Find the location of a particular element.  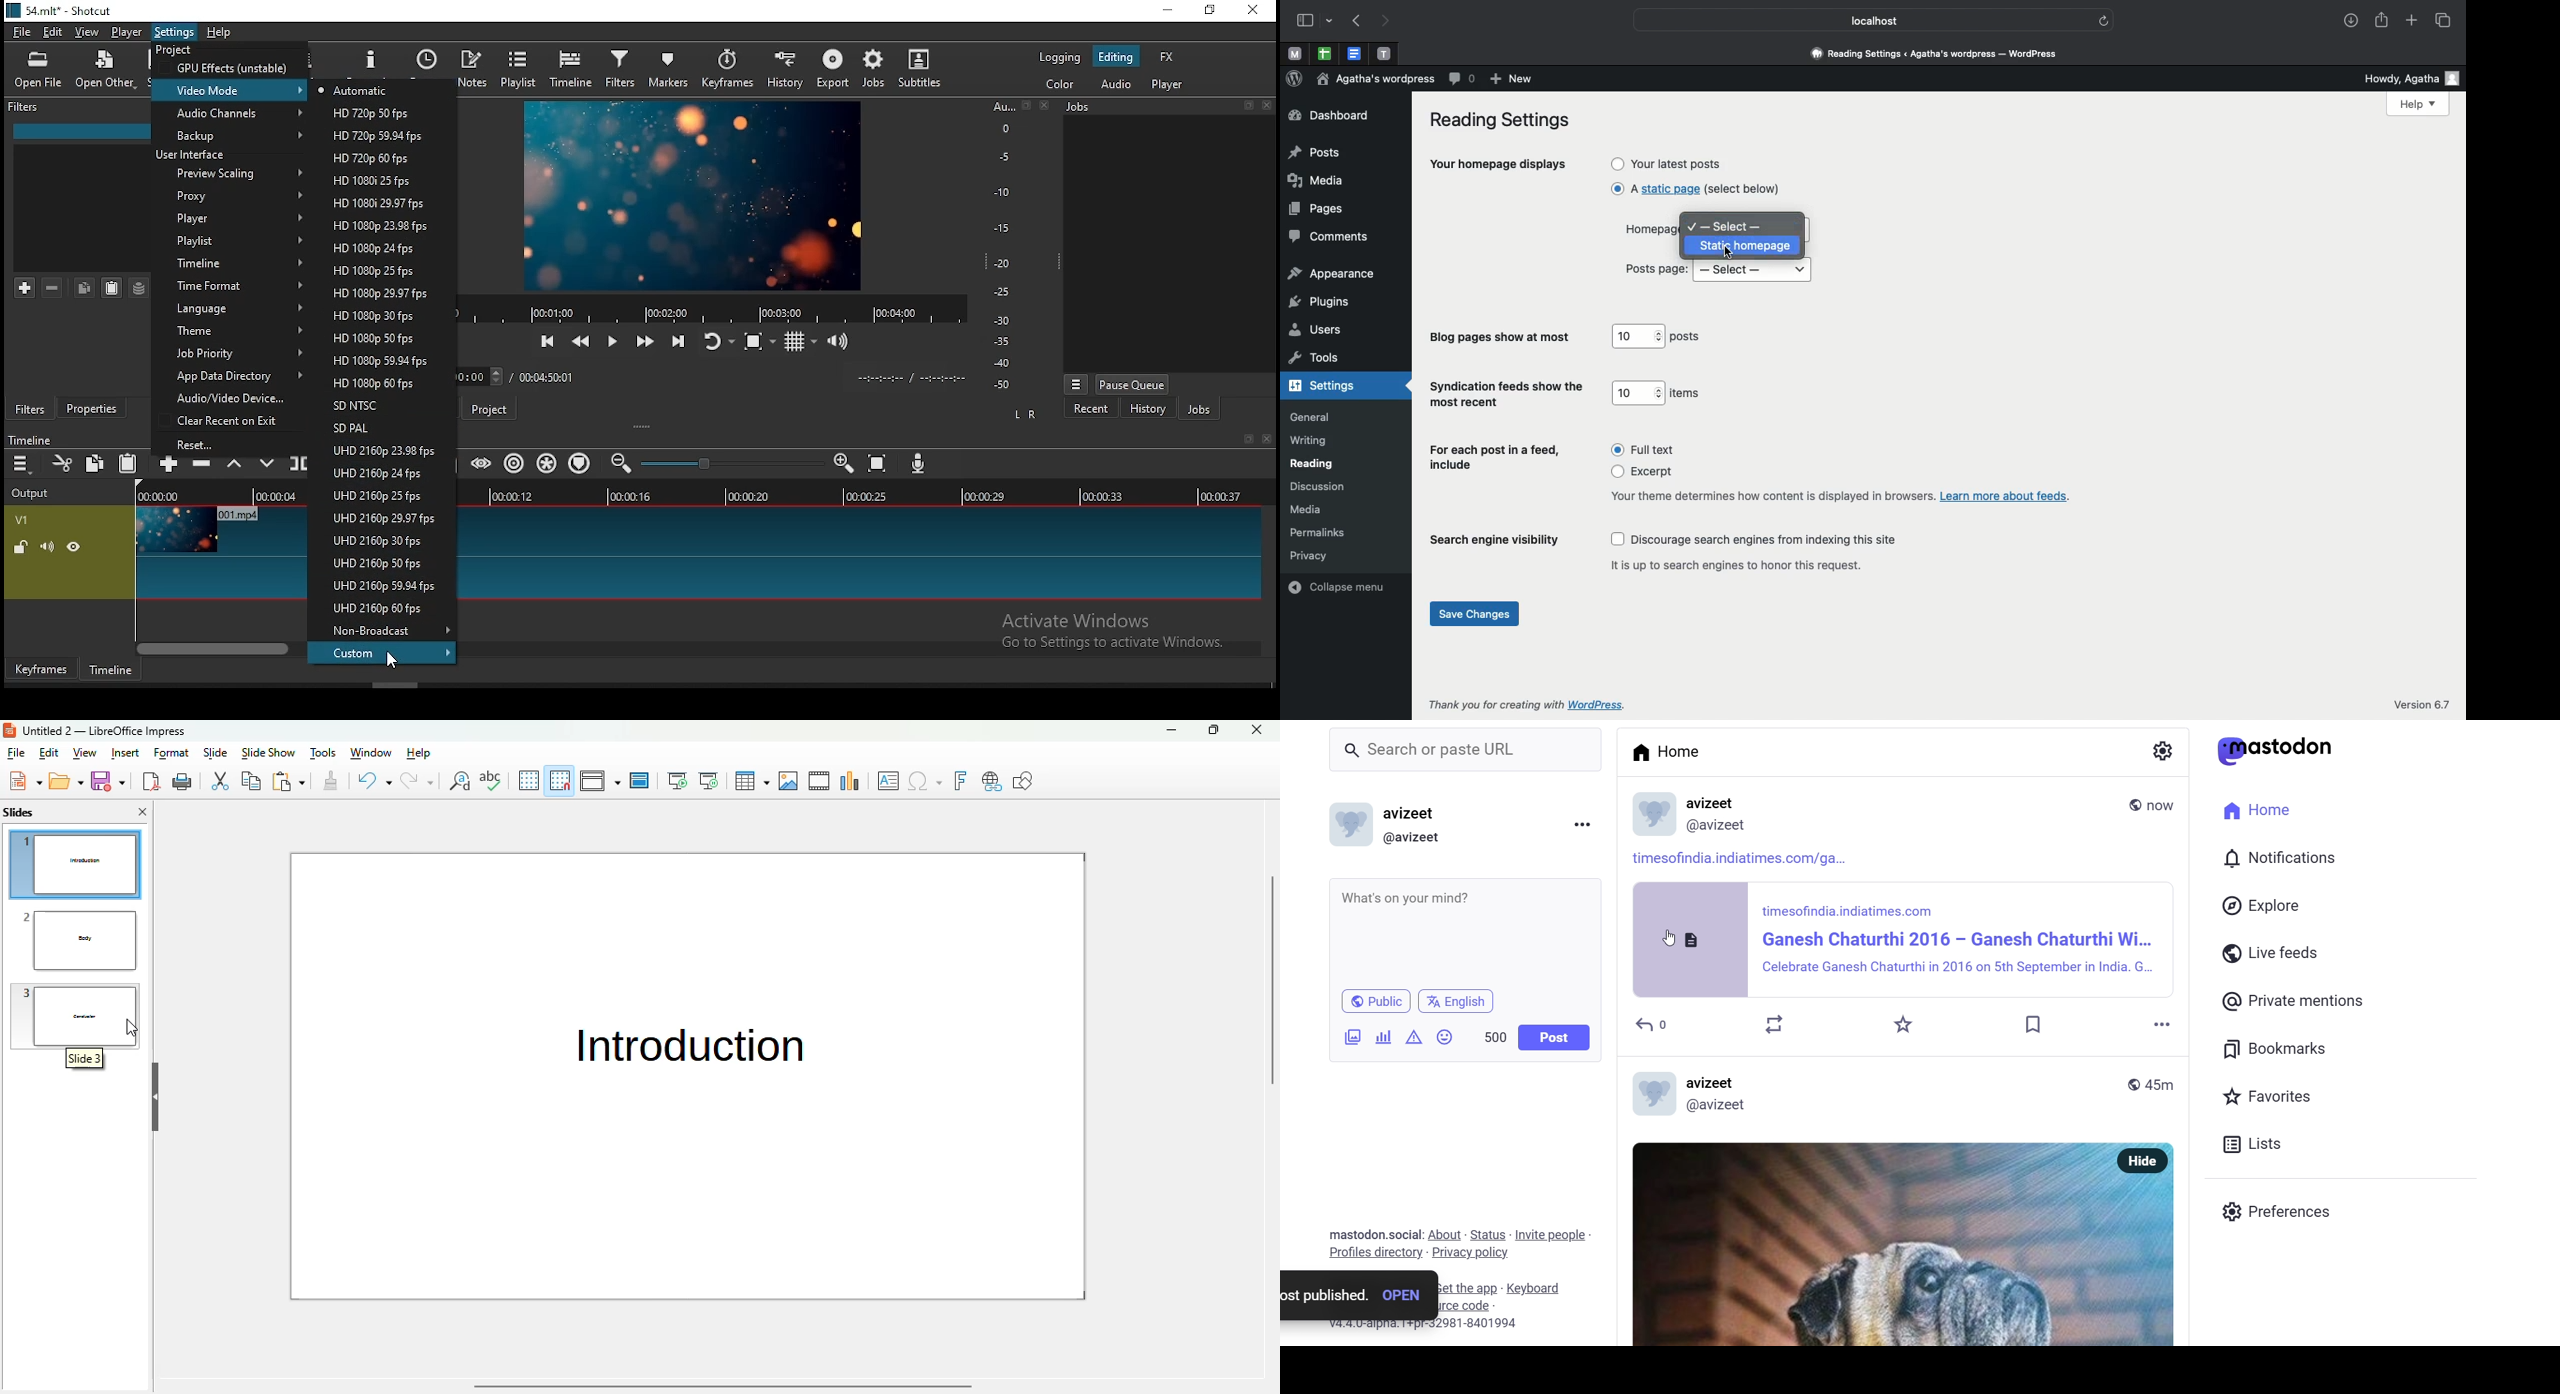

play quickly forwards is located at coordinates (645, 339).